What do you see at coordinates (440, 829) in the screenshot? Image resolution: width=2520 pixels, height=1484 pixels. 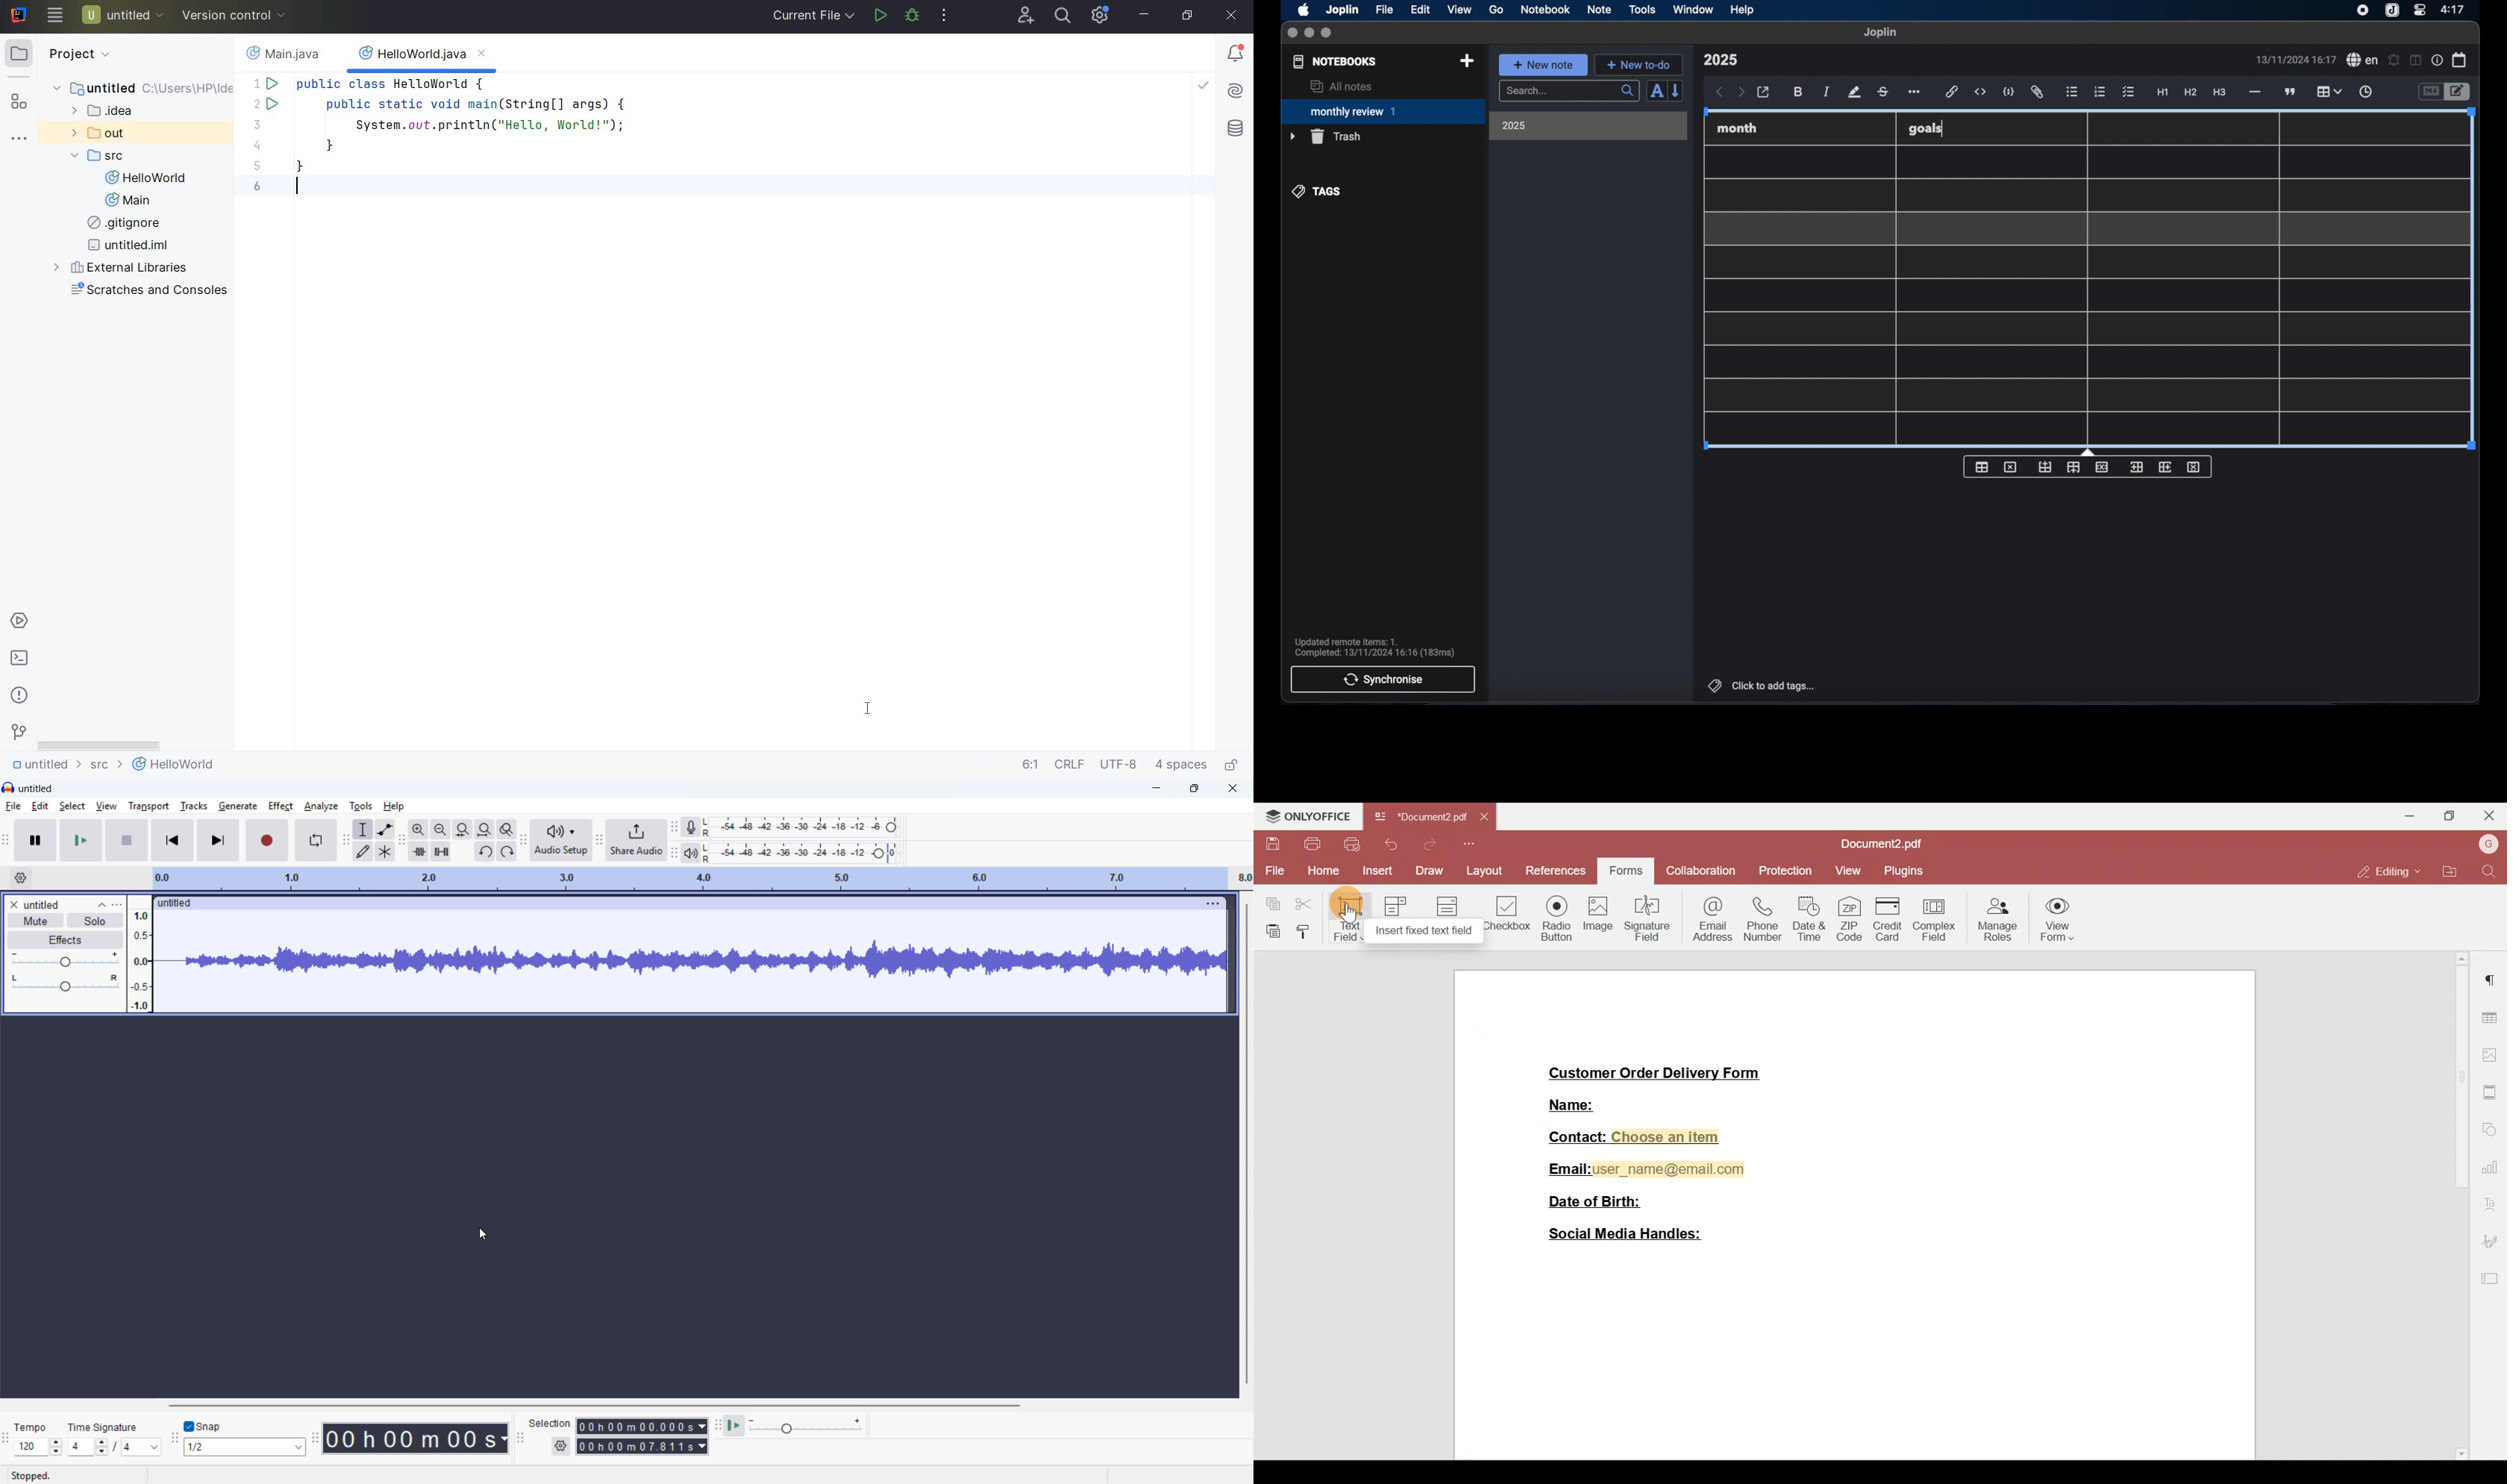 I see `Zoom out ` at bounding box center [440, 829].